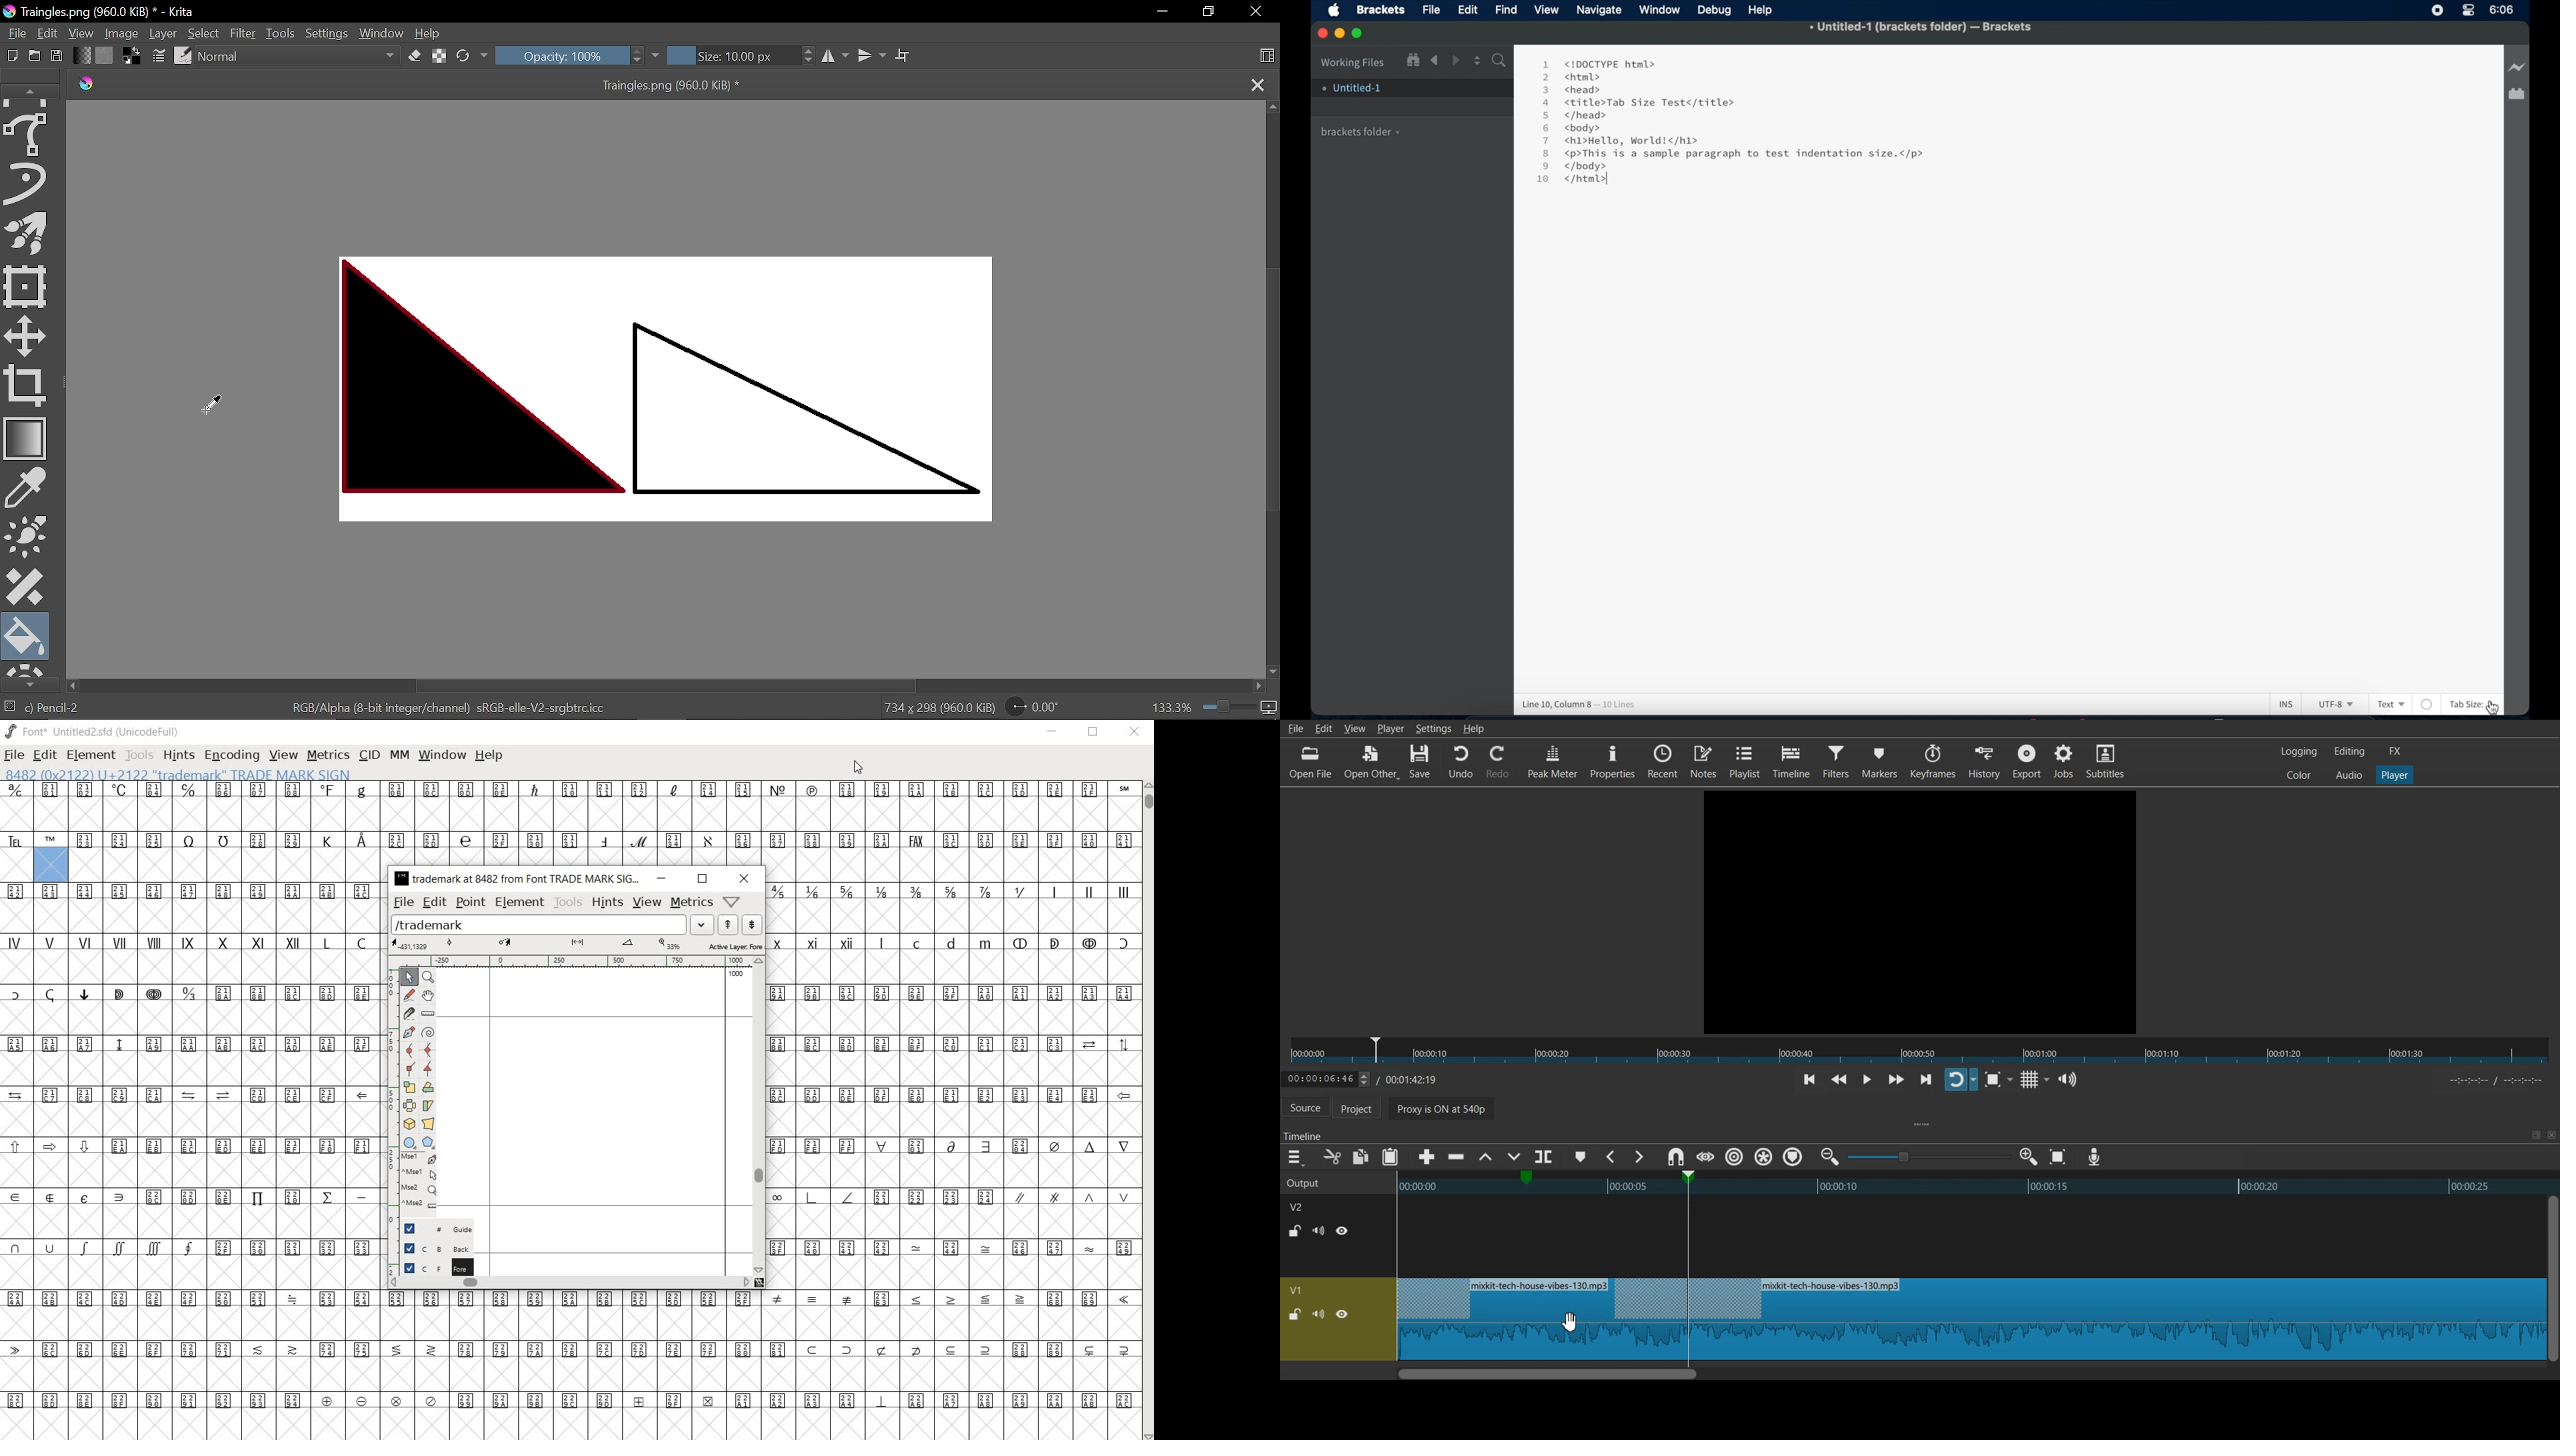 Image resolution: width=2576 pixels, height=1456 pixels. What do you see at coordinates (1303, 1205) in the screenshot?
I see `V2` at bounding box center [1303, 1205].